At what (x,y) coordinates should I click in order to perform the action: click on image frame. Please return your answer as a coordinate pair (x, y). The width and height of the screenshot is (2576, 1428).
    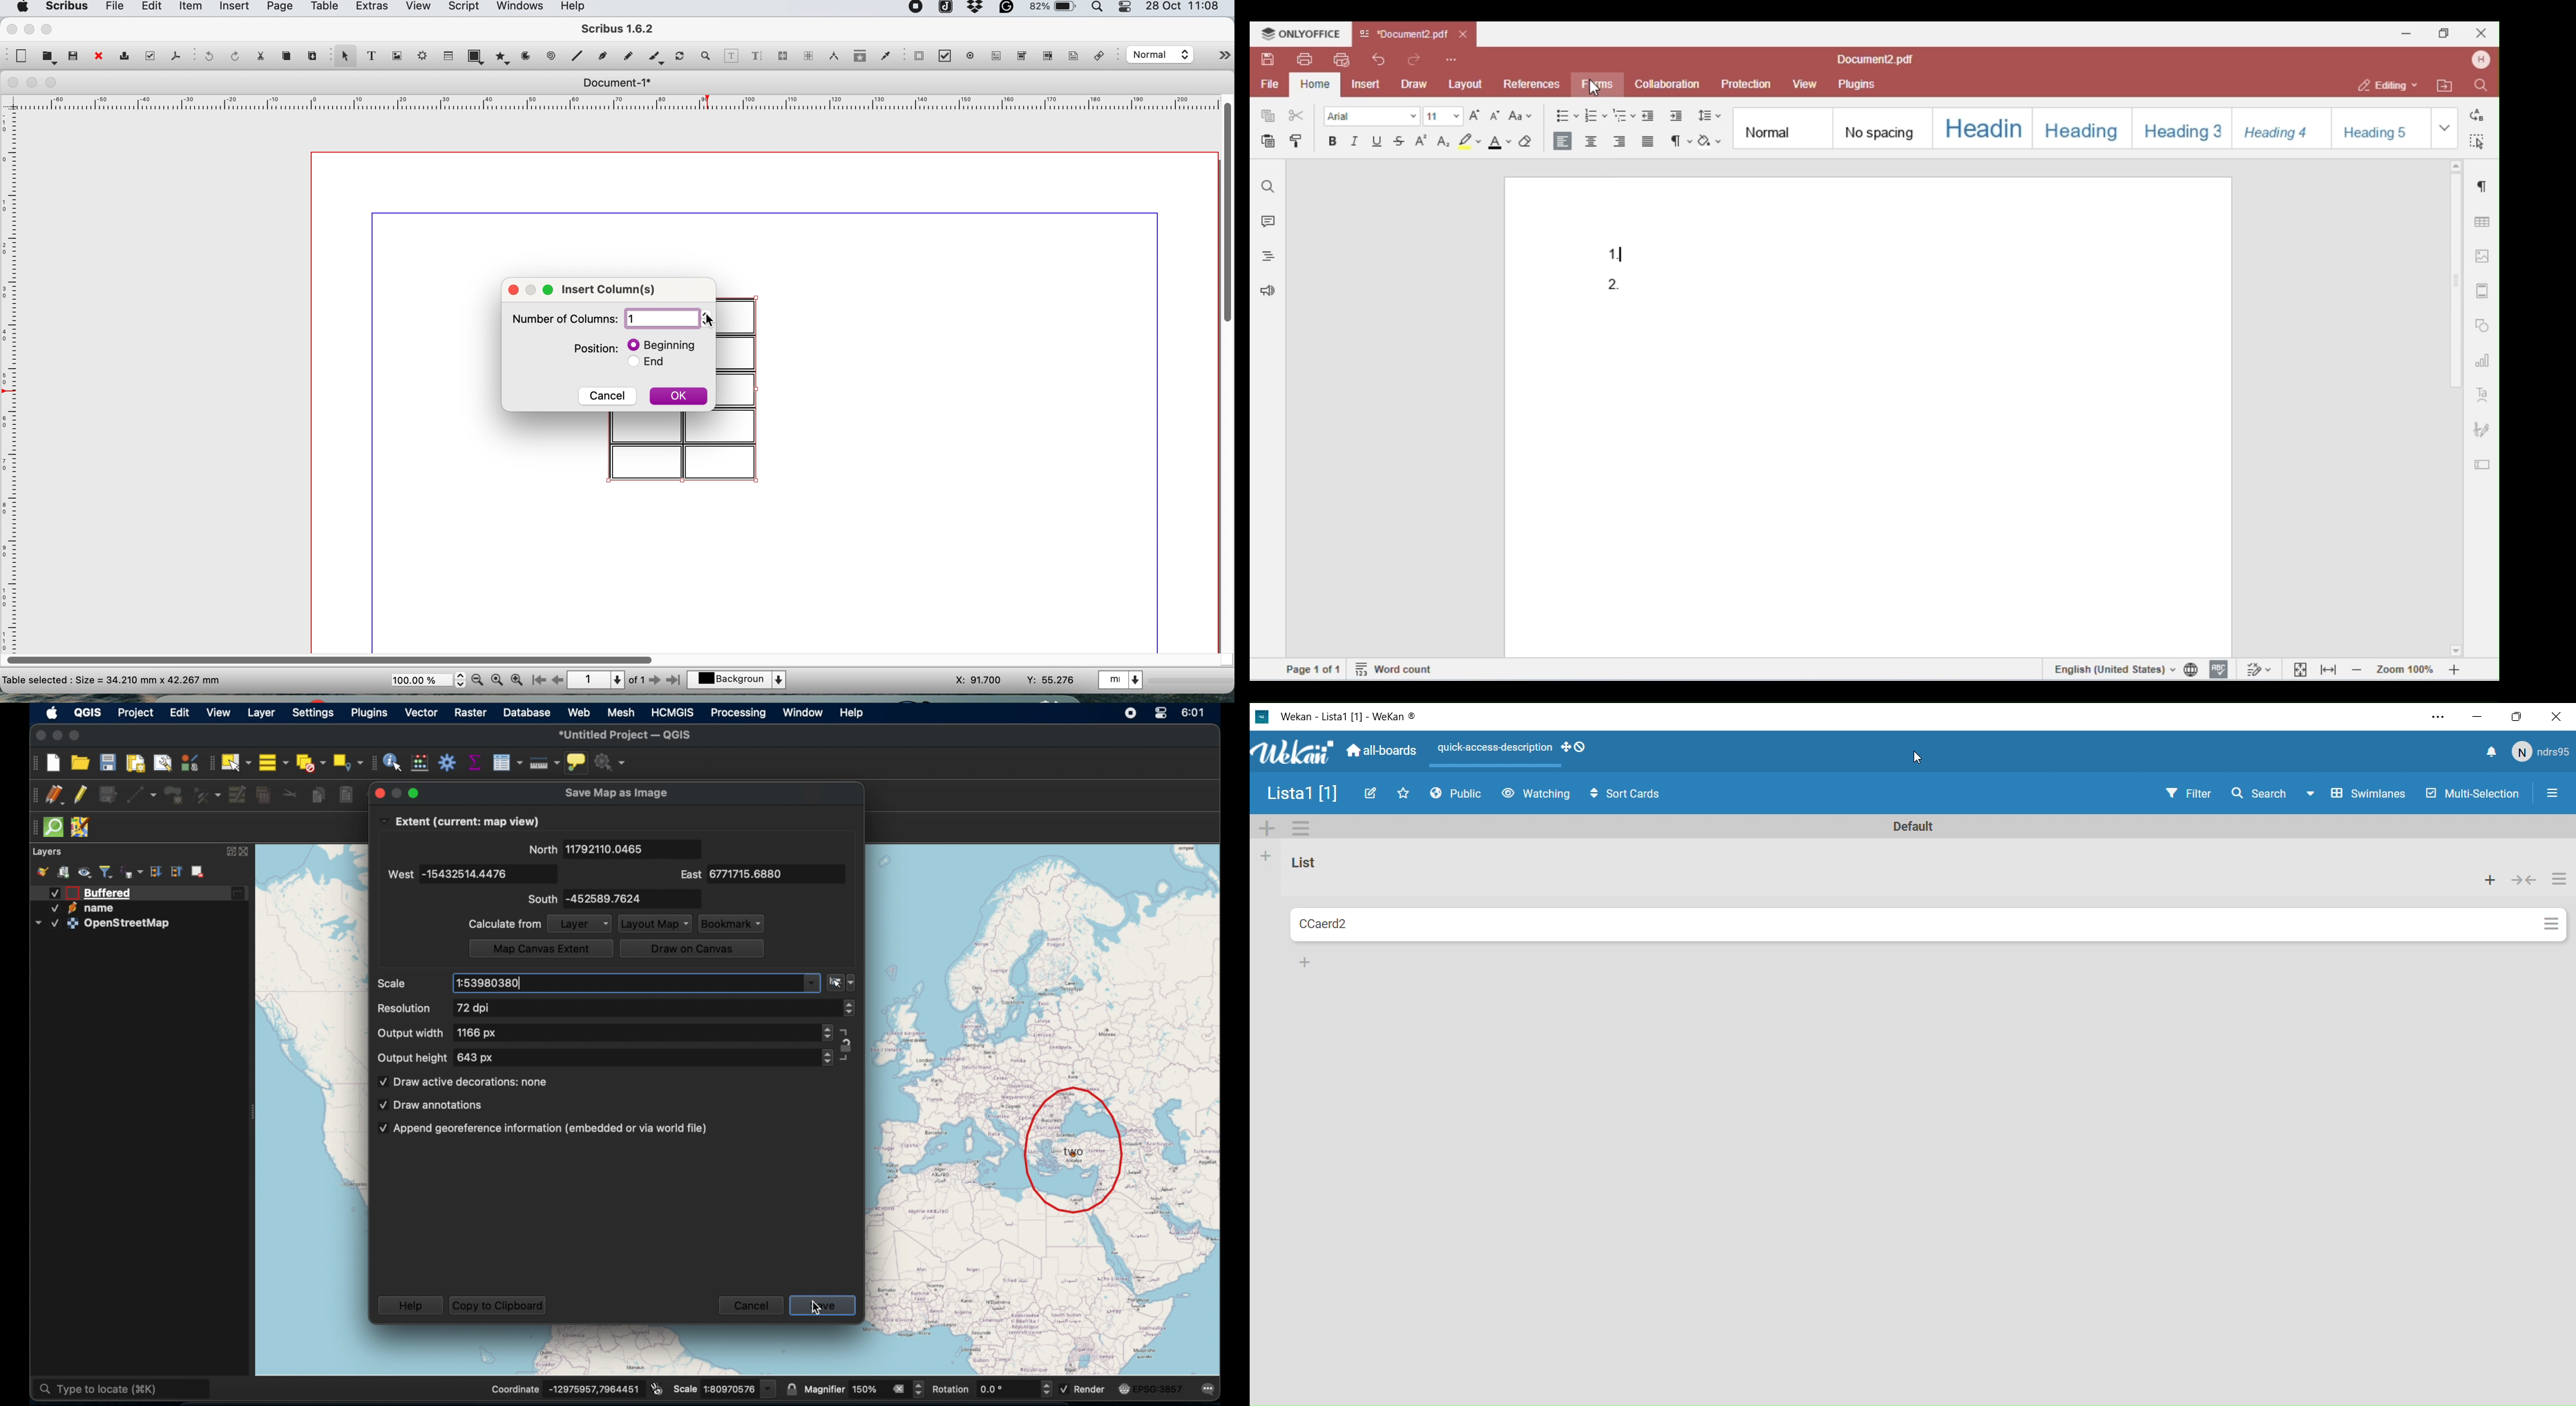
    Looking at the image, I should click on (395, 56).